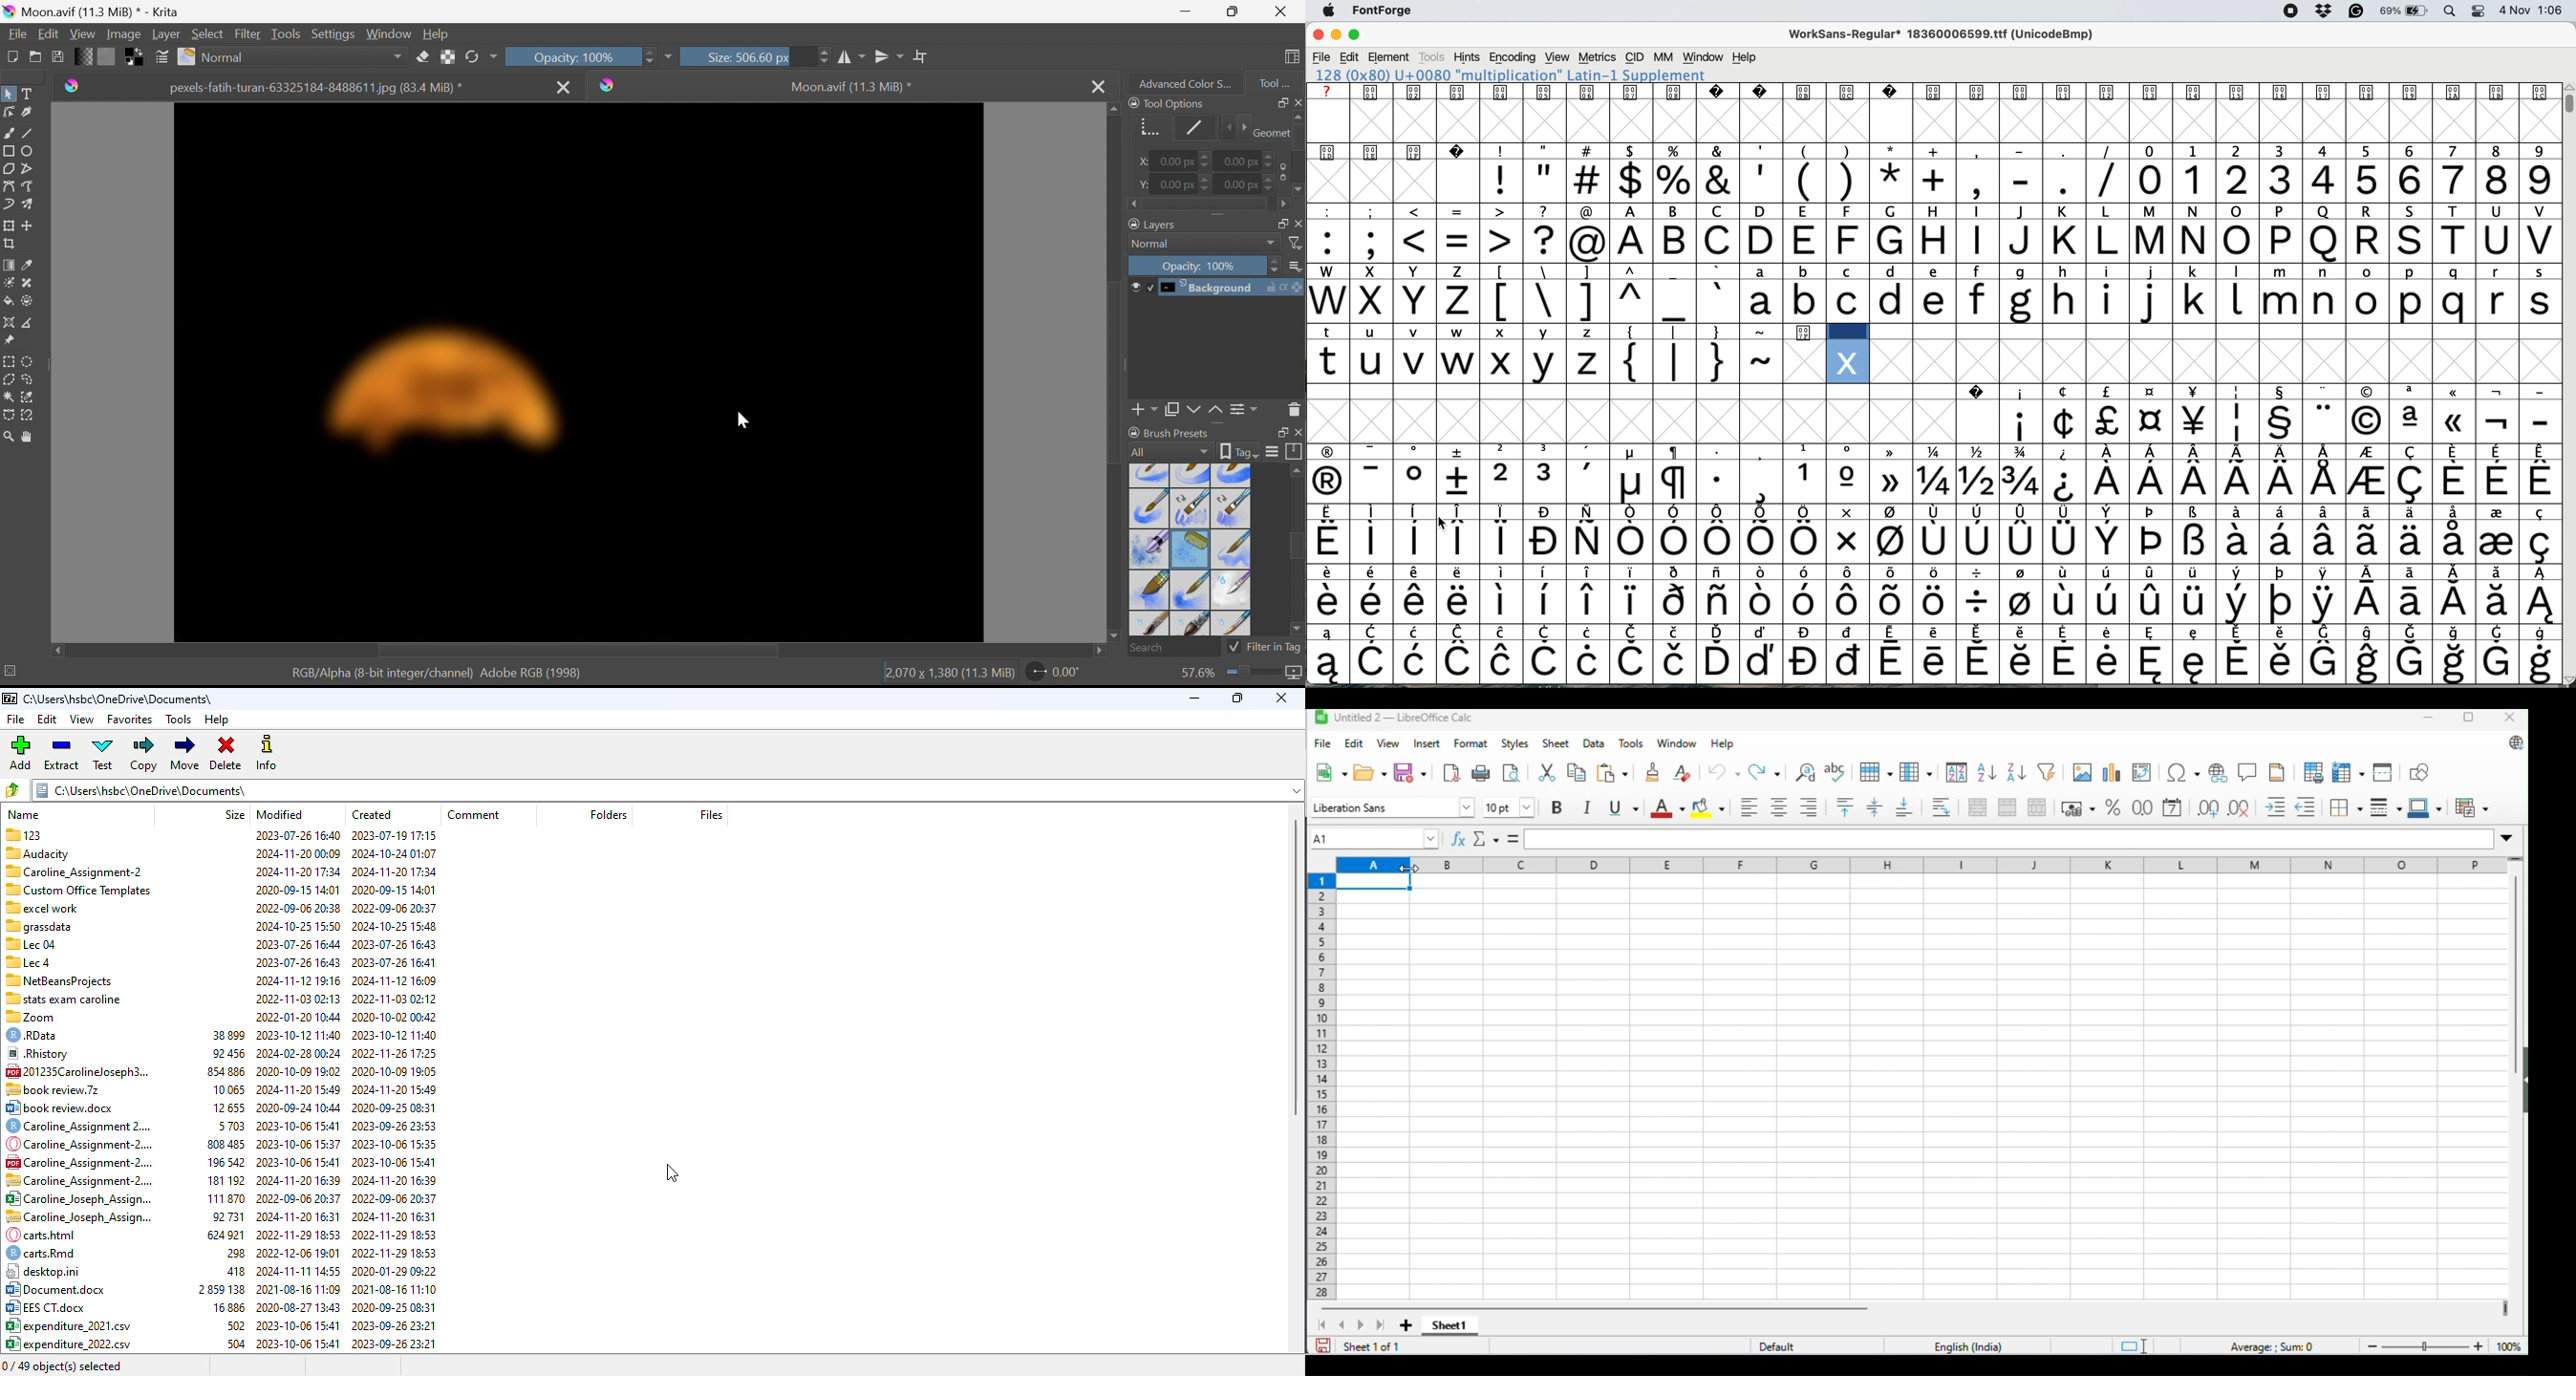 The height and width of the screenshot is (1400, 2576). What do you see at coordinates (1807, 771) in the screenshot?
I see `find and replace` at bounding box center [1807, 771].